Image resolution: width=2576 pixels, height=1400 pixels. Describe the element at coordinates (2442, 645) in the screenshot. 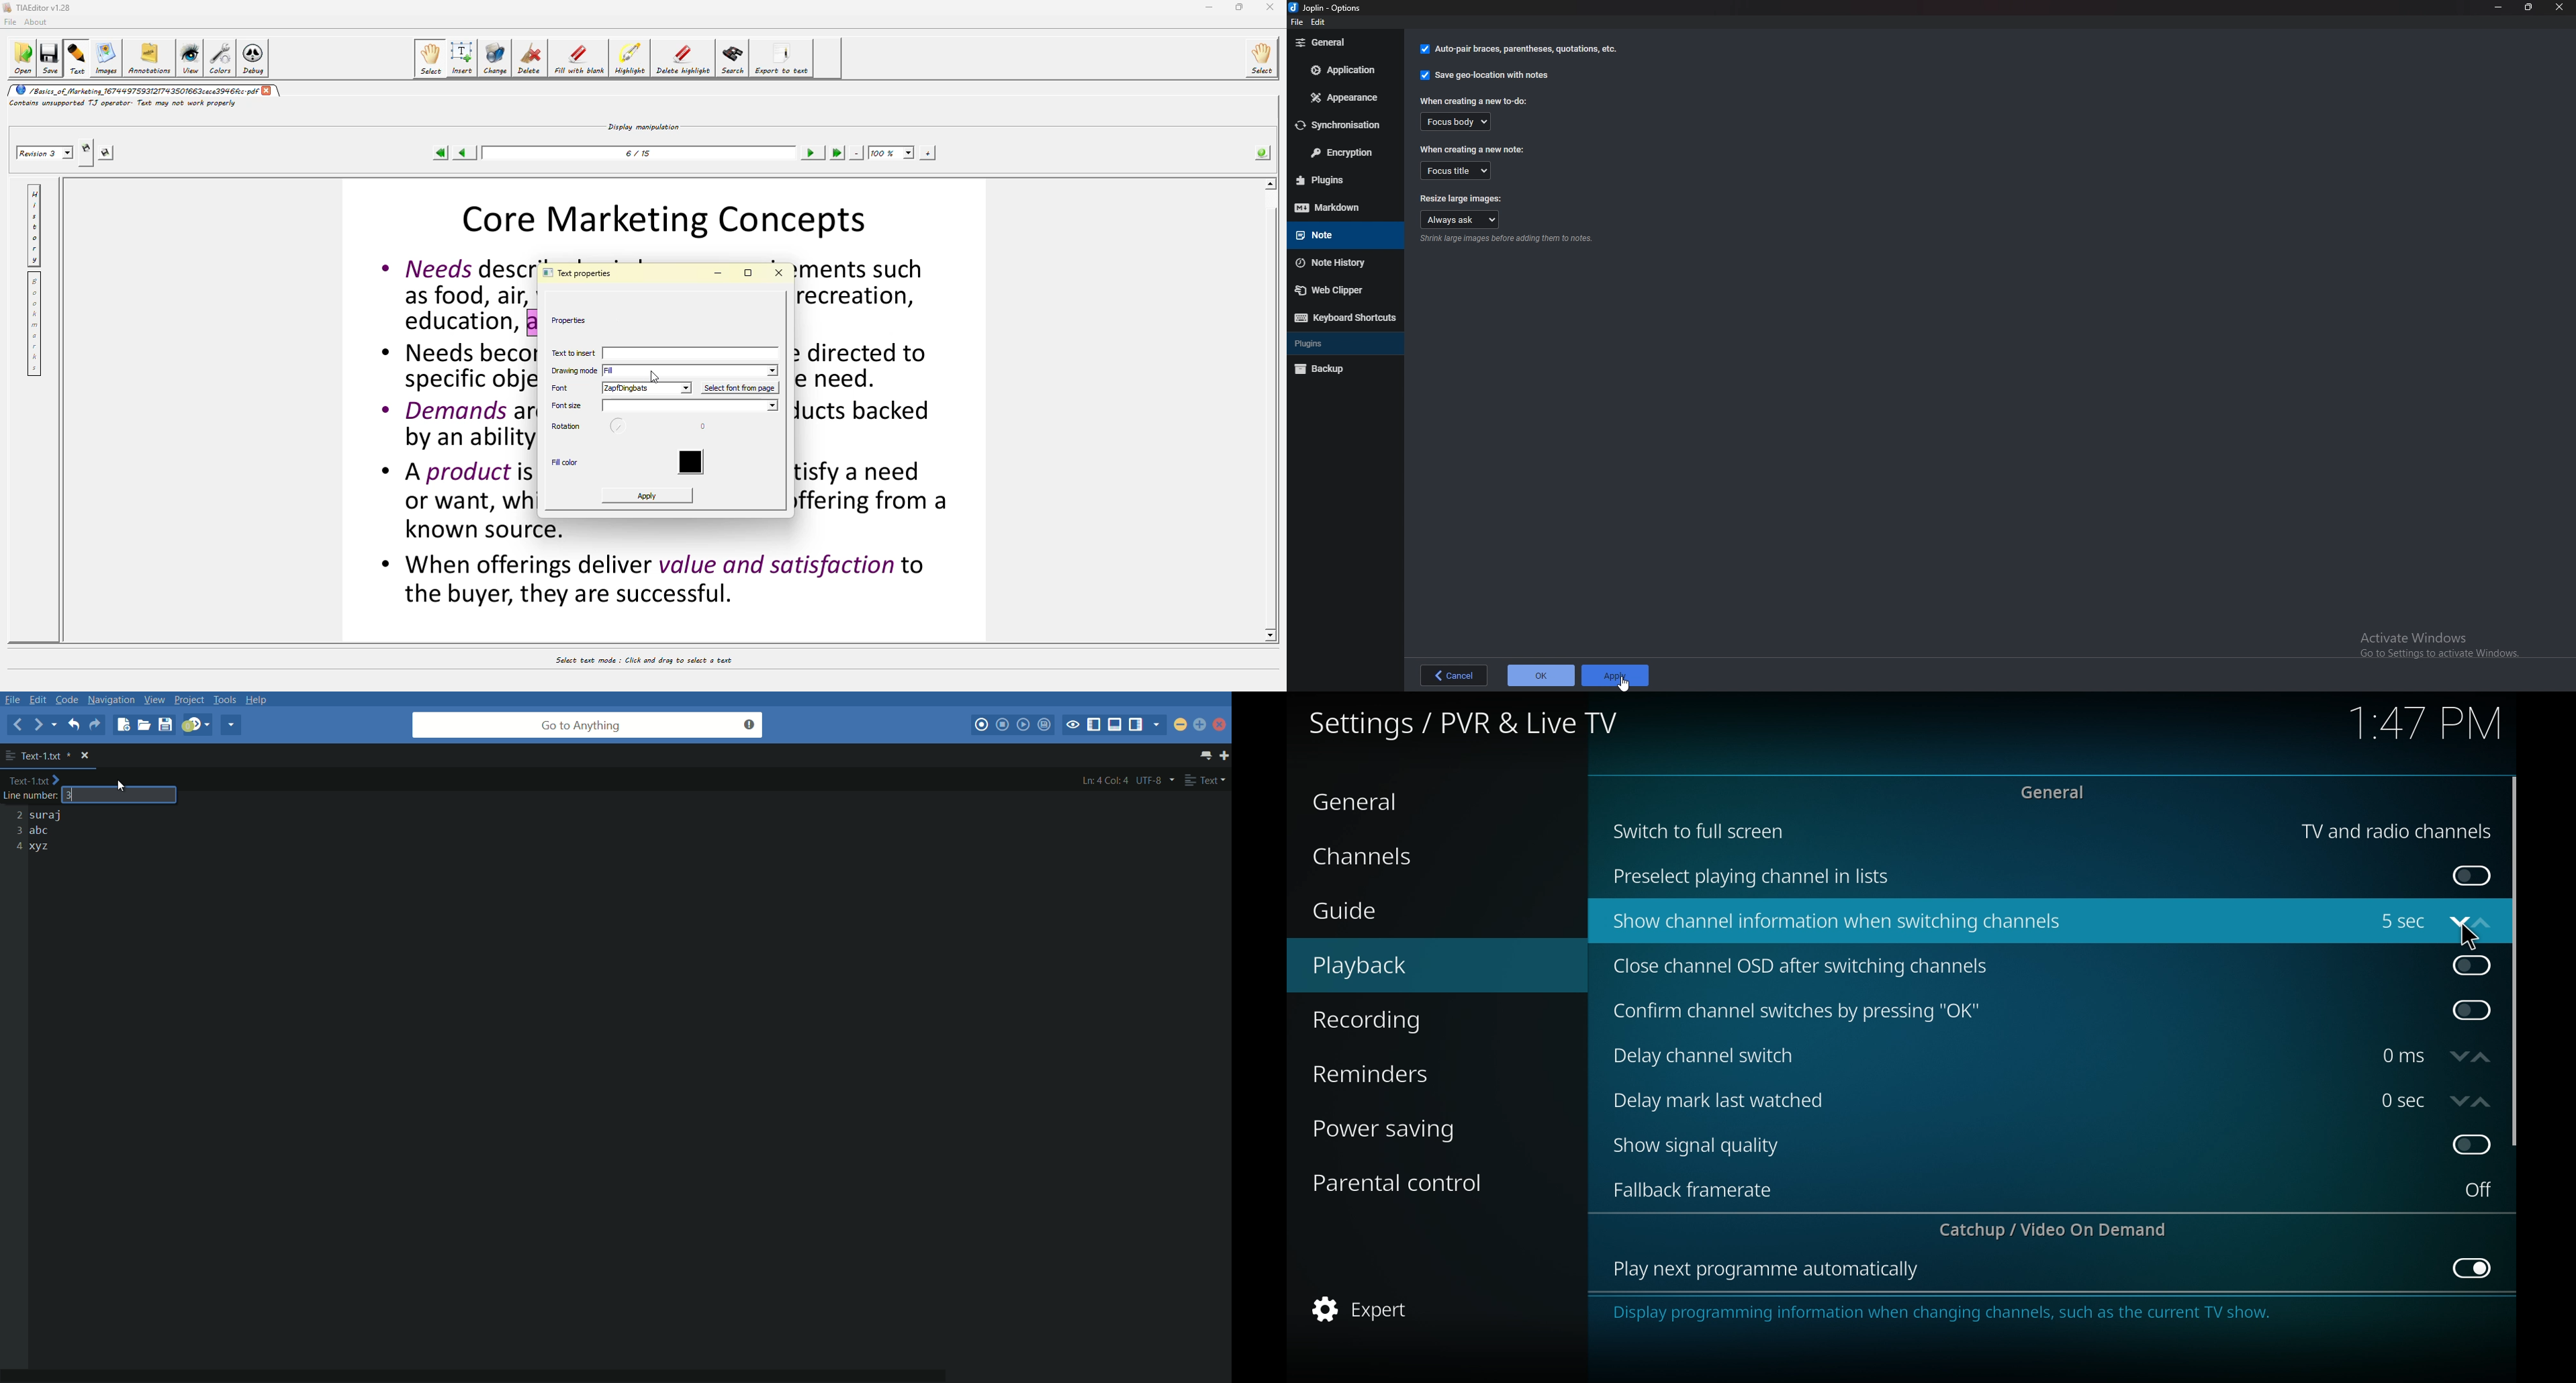

I see `Activate windows pop up` at that location.